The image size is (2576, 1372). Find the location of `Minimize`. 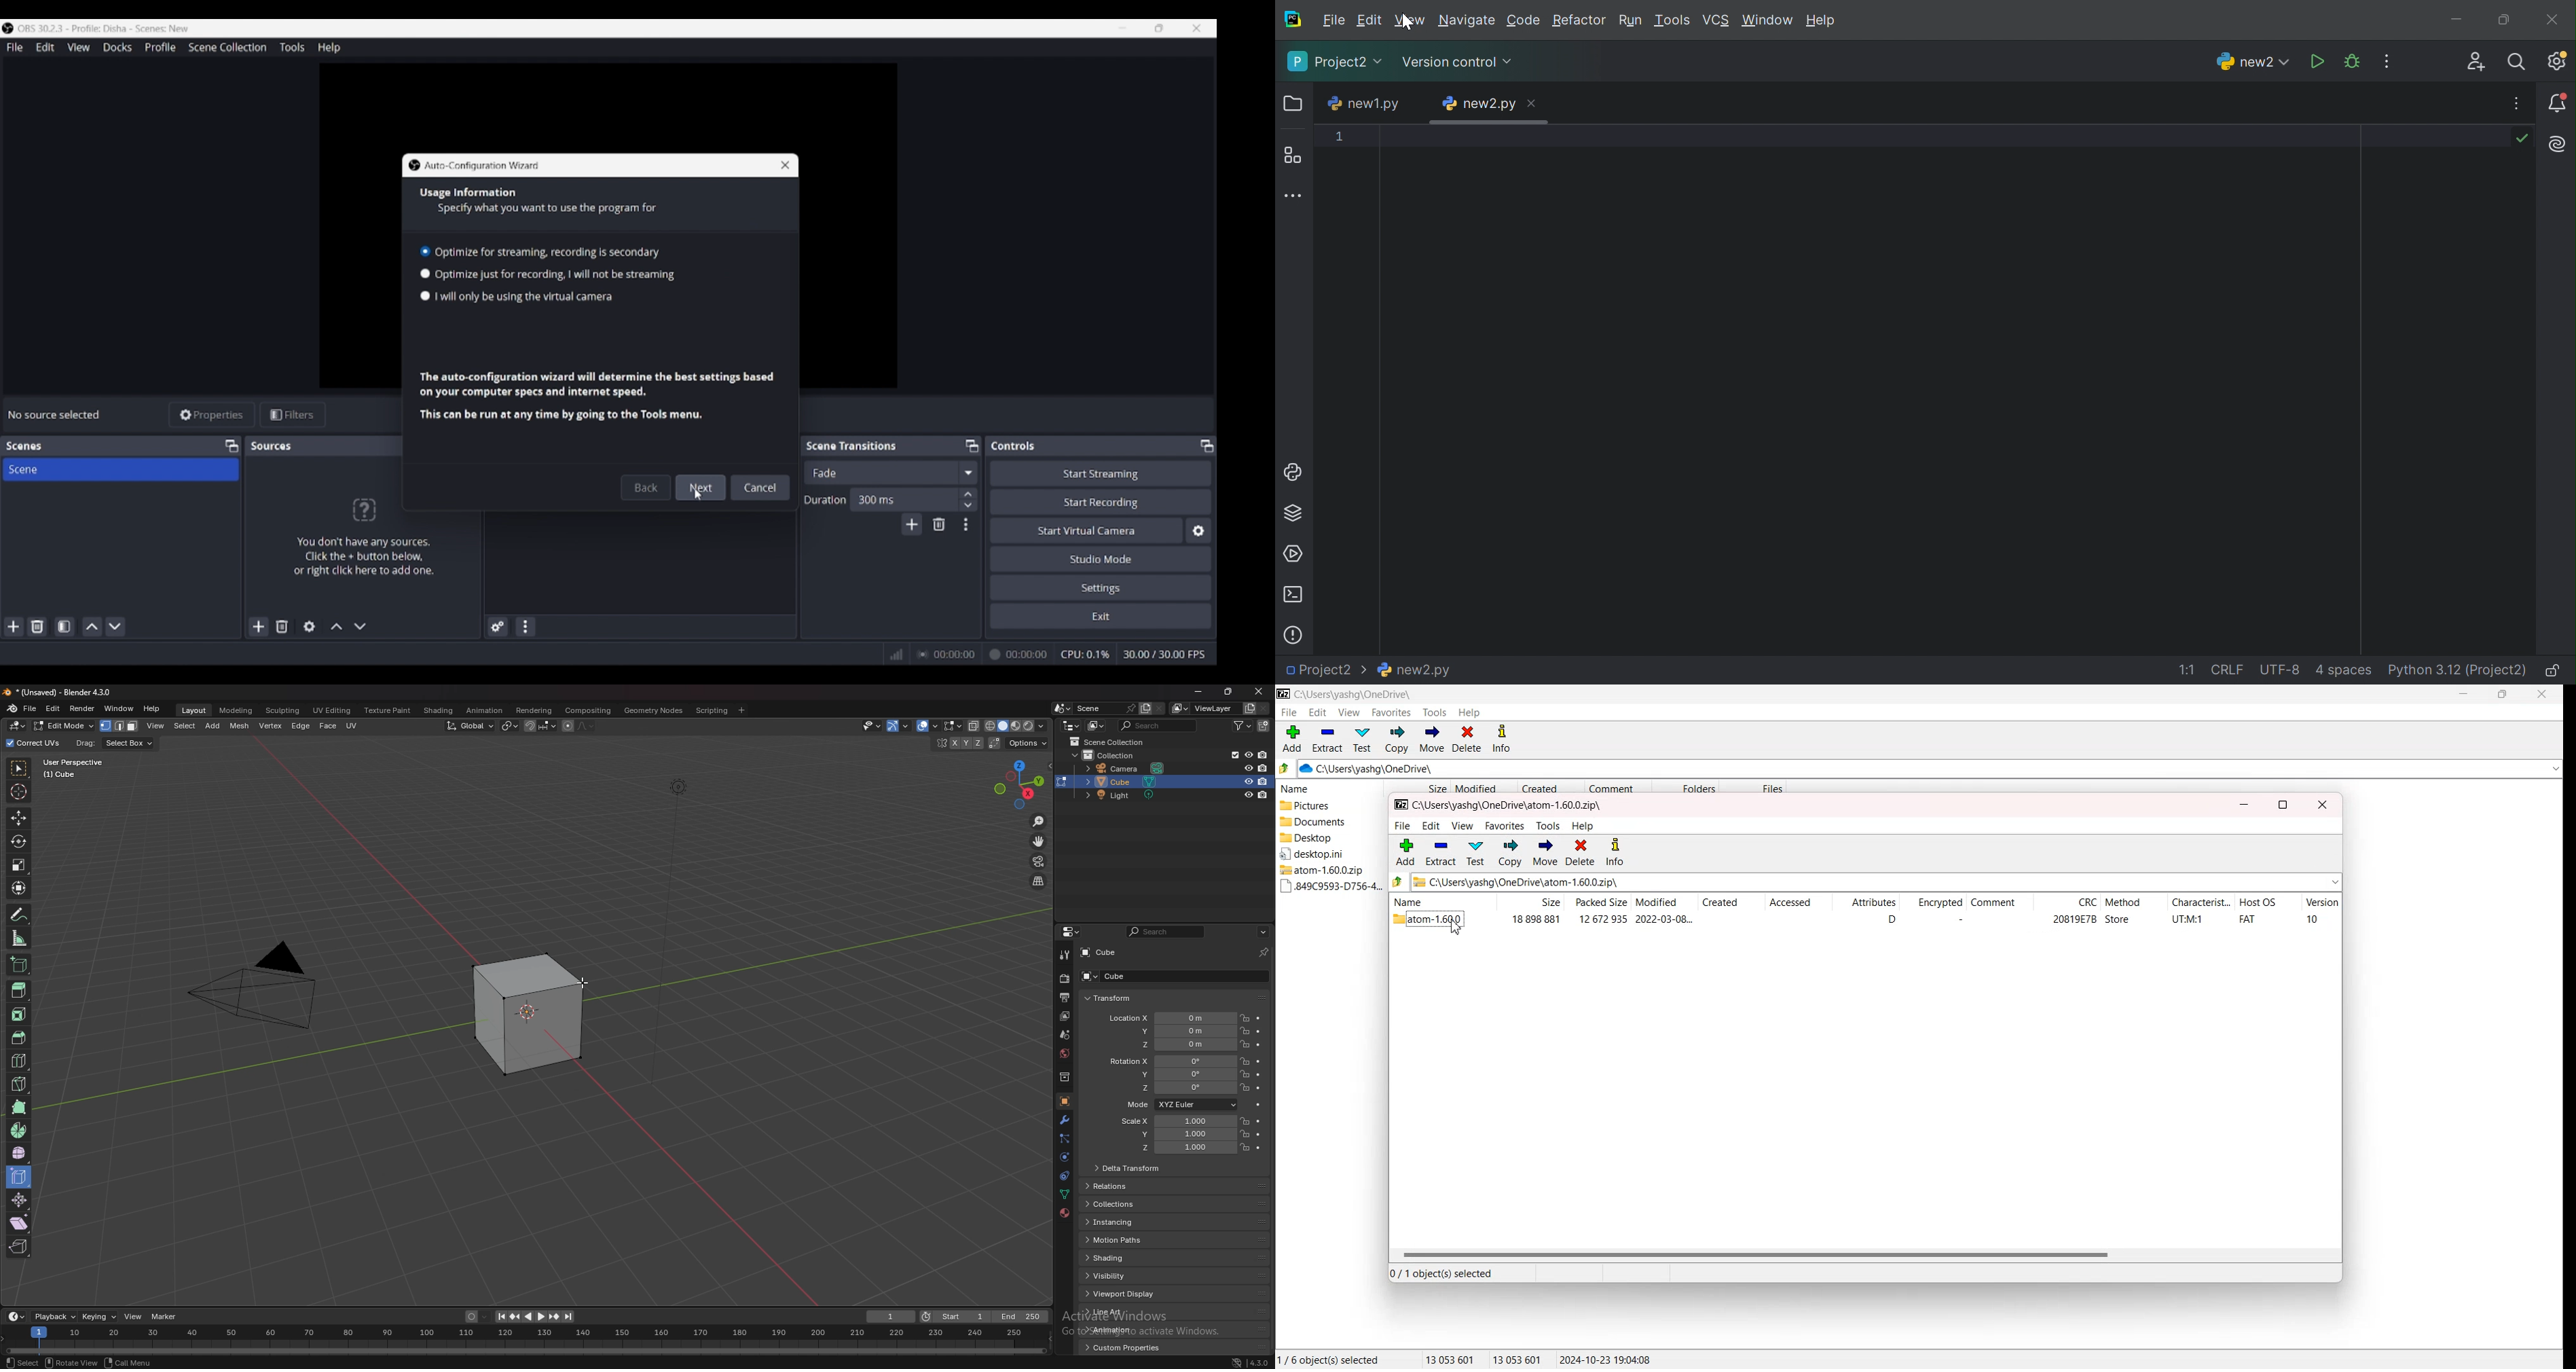

Minimize is located at coordinates (1122, 28).